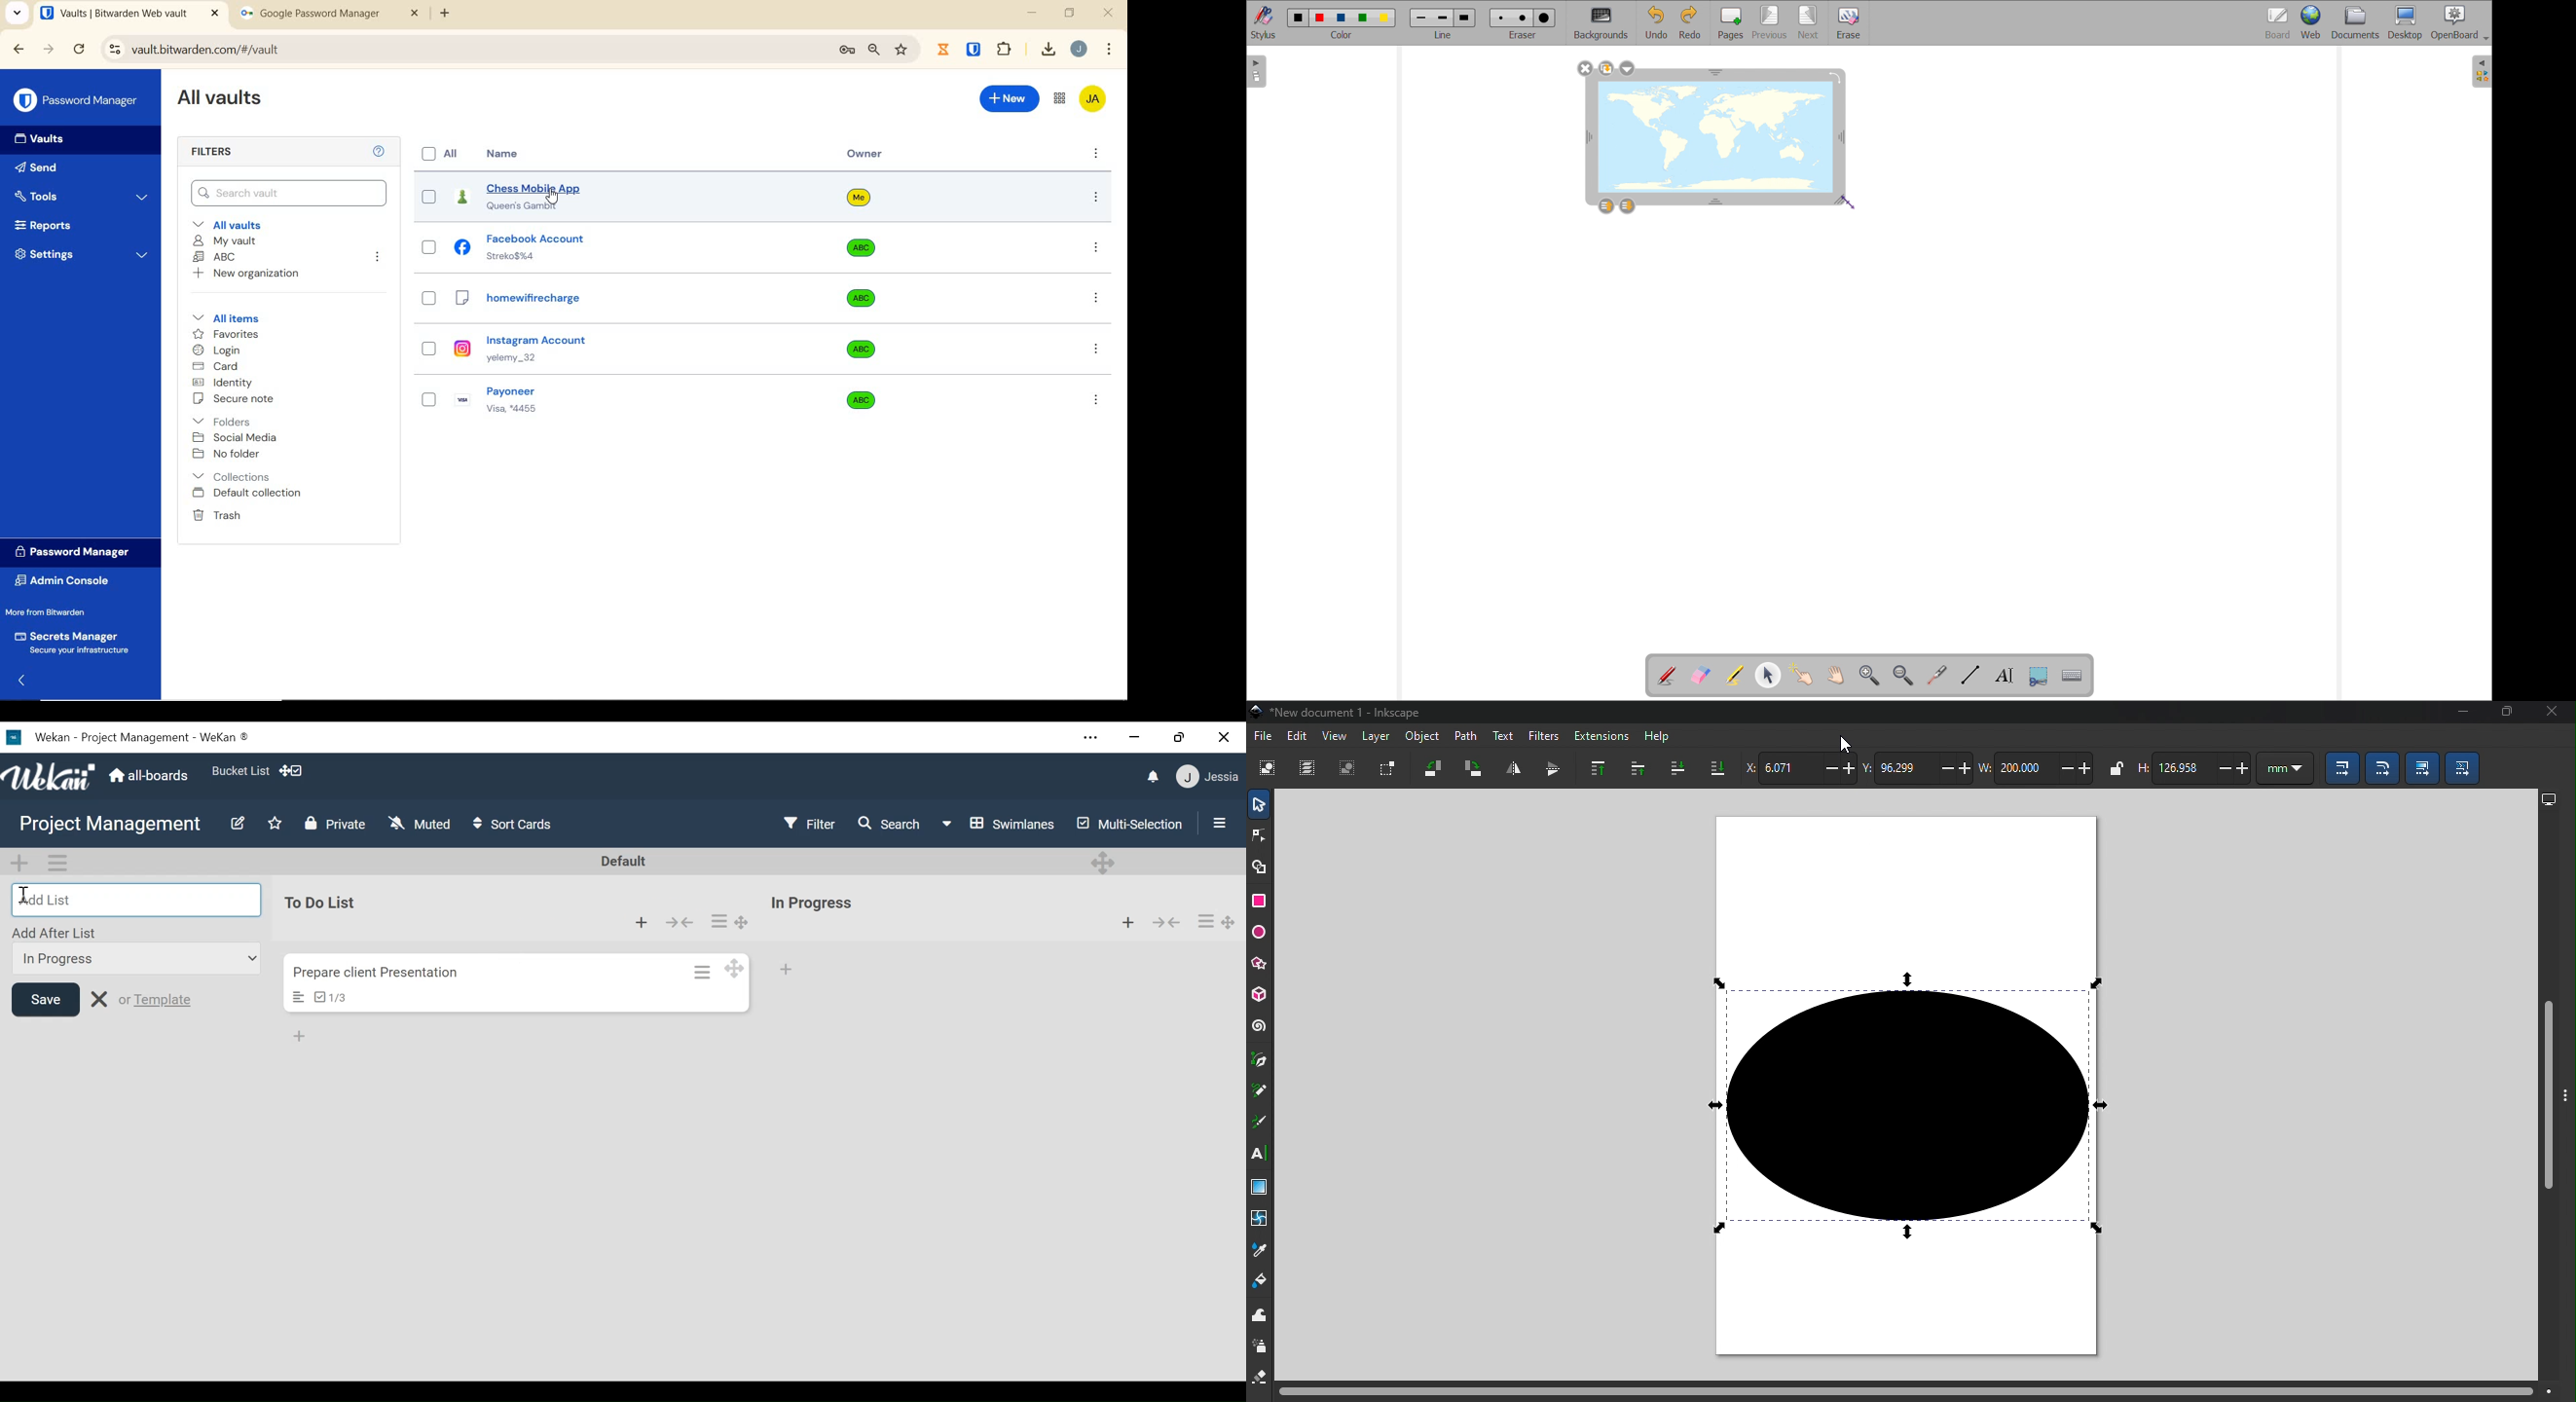 This screenshot has height=1428, width=2576. Describe the element at coordinates (1262, 1311) in the screenshot. I see `tweak tool` at that location.